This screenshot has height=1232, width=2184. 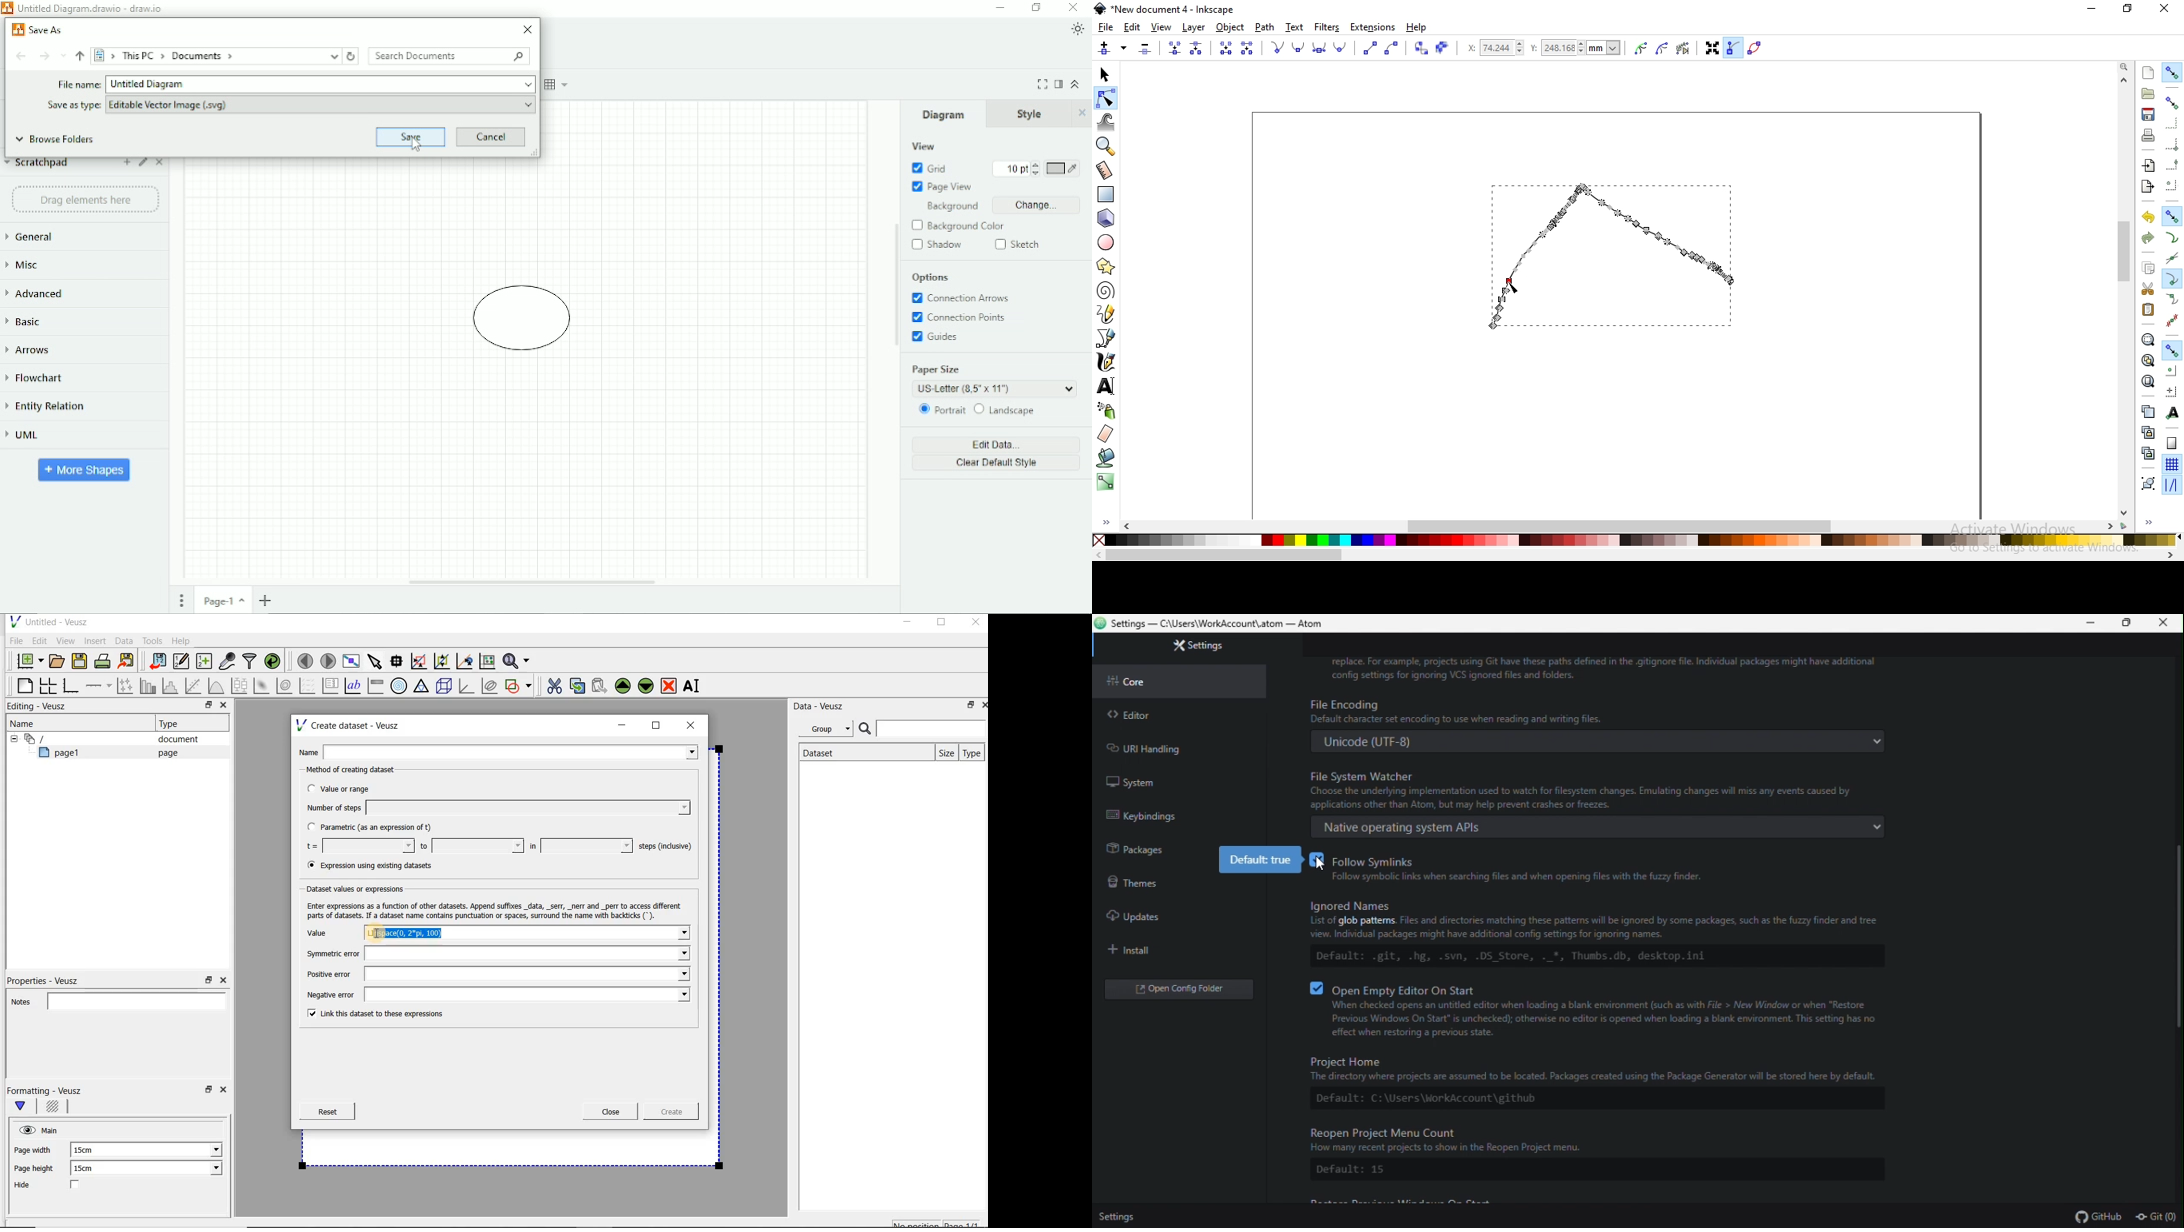 I want to click on make selected nodes corner, so click(x=1277, y=47).